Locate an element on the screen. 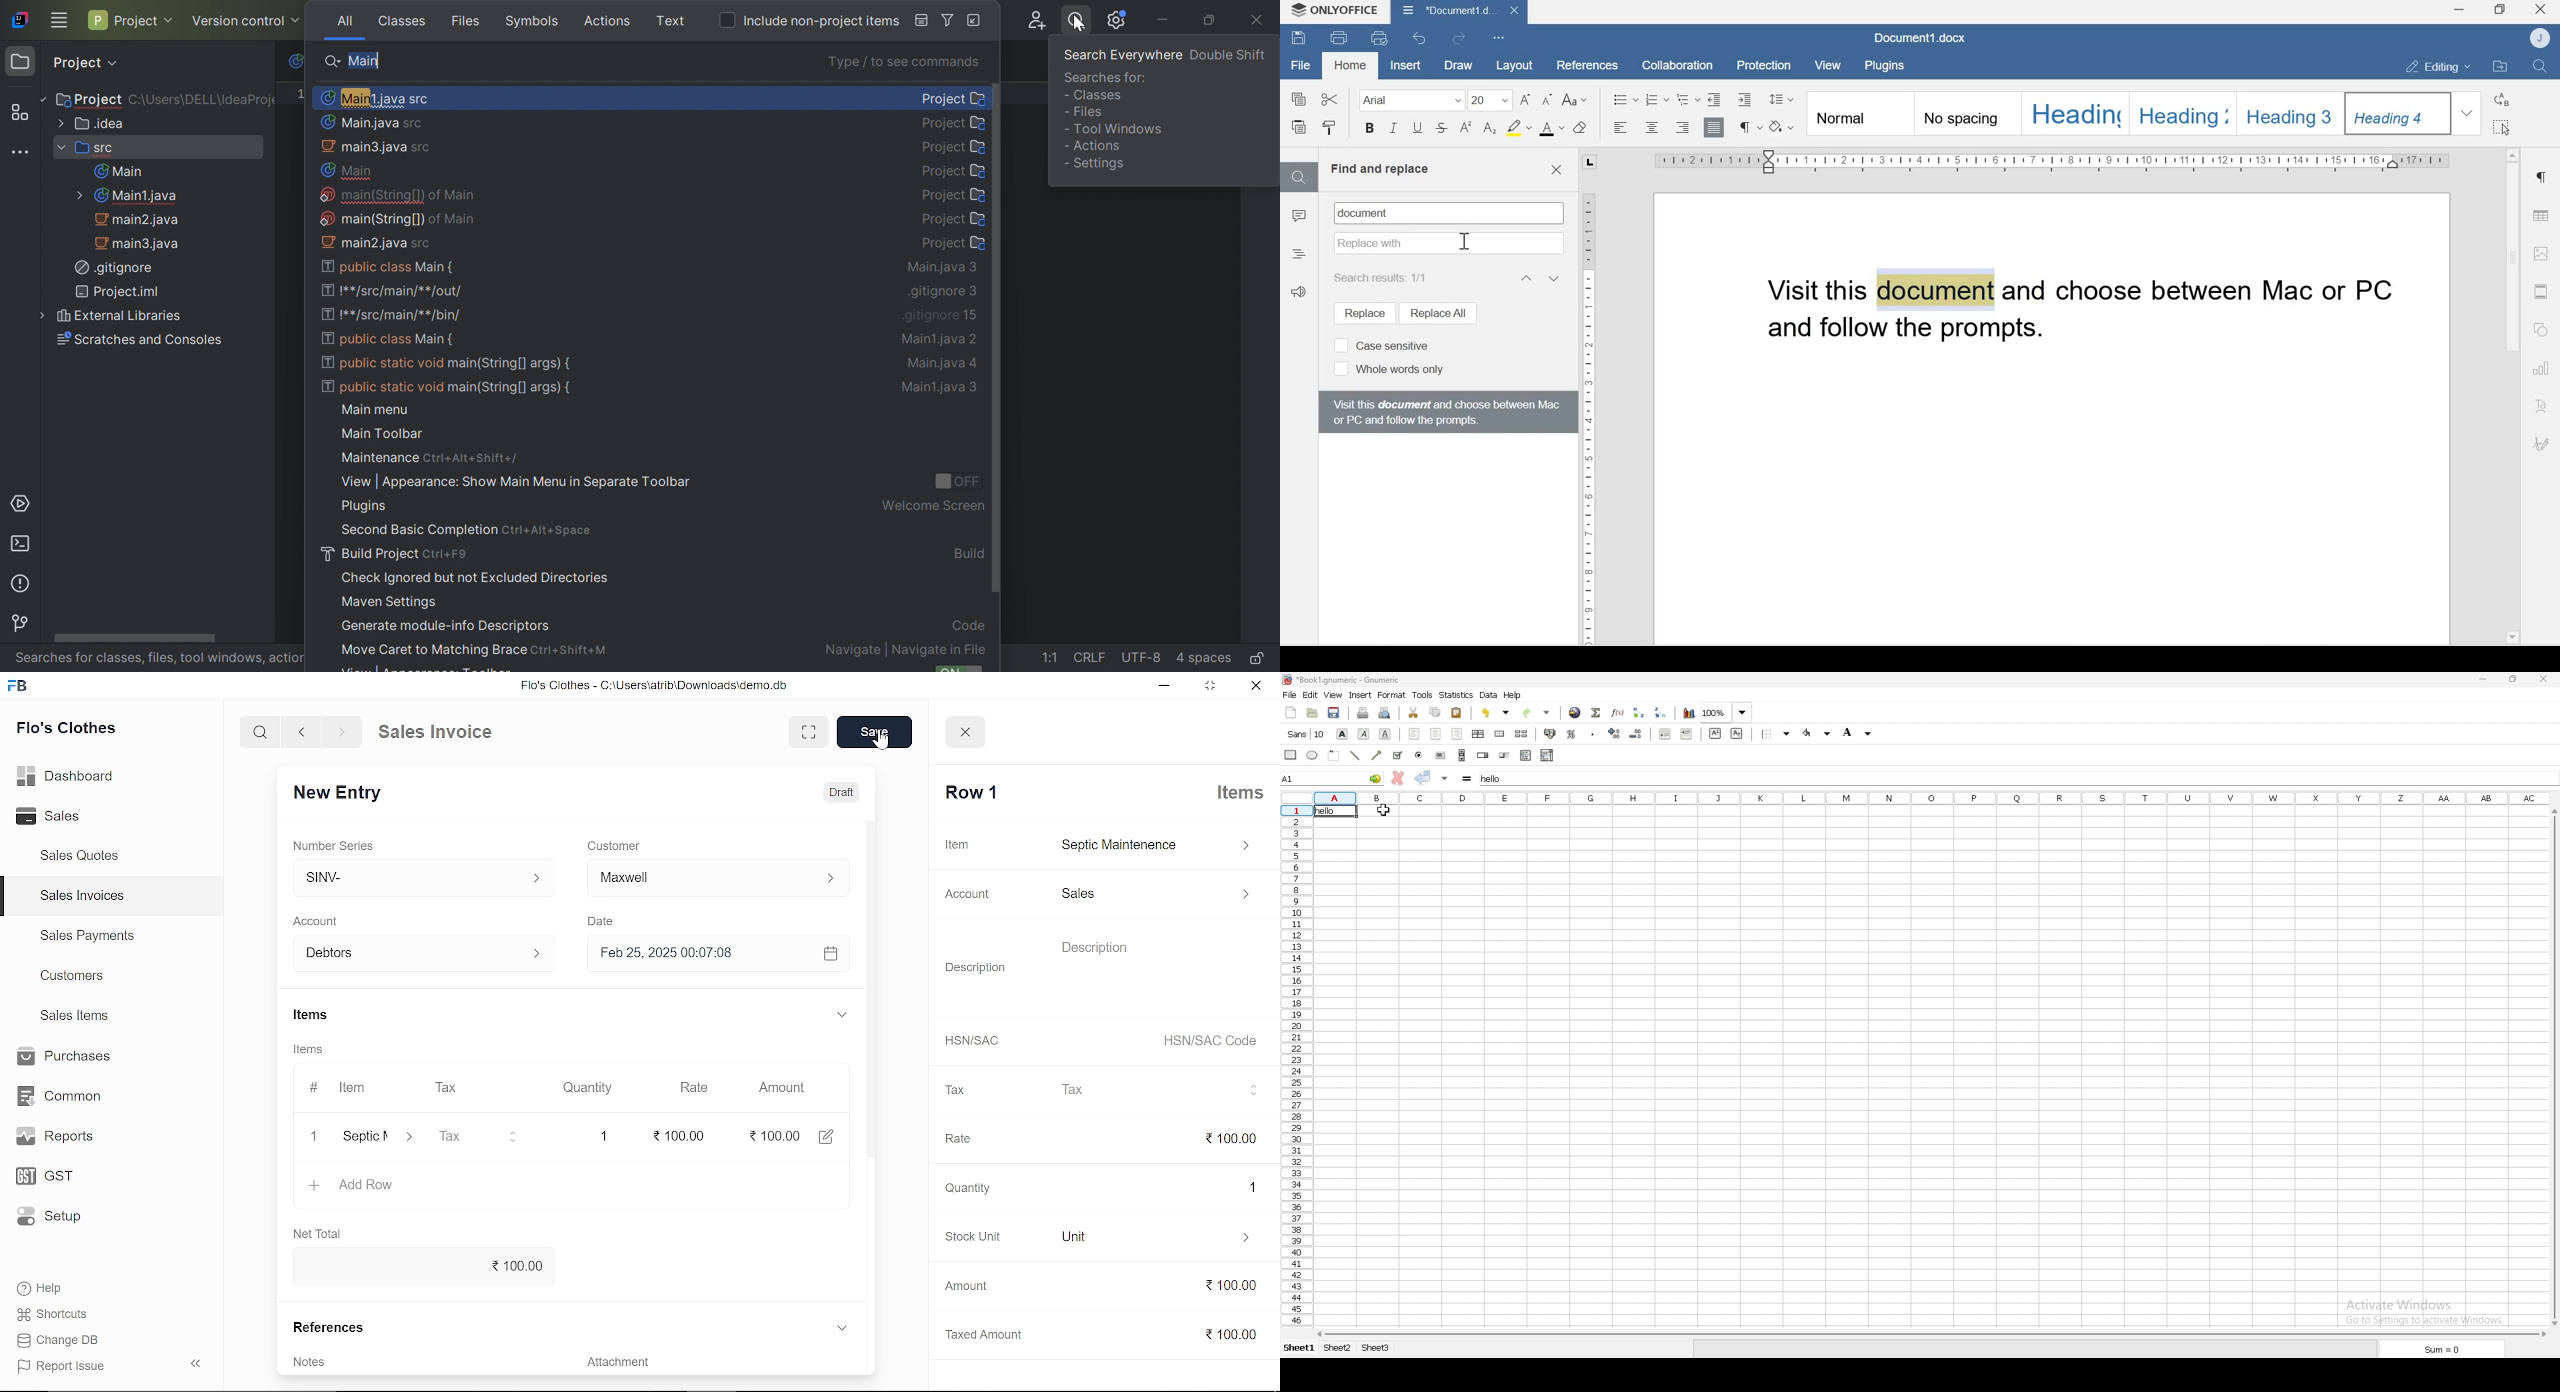 This screenshot has width=2576, height=1400. close is located at coordinates (2543, 679).